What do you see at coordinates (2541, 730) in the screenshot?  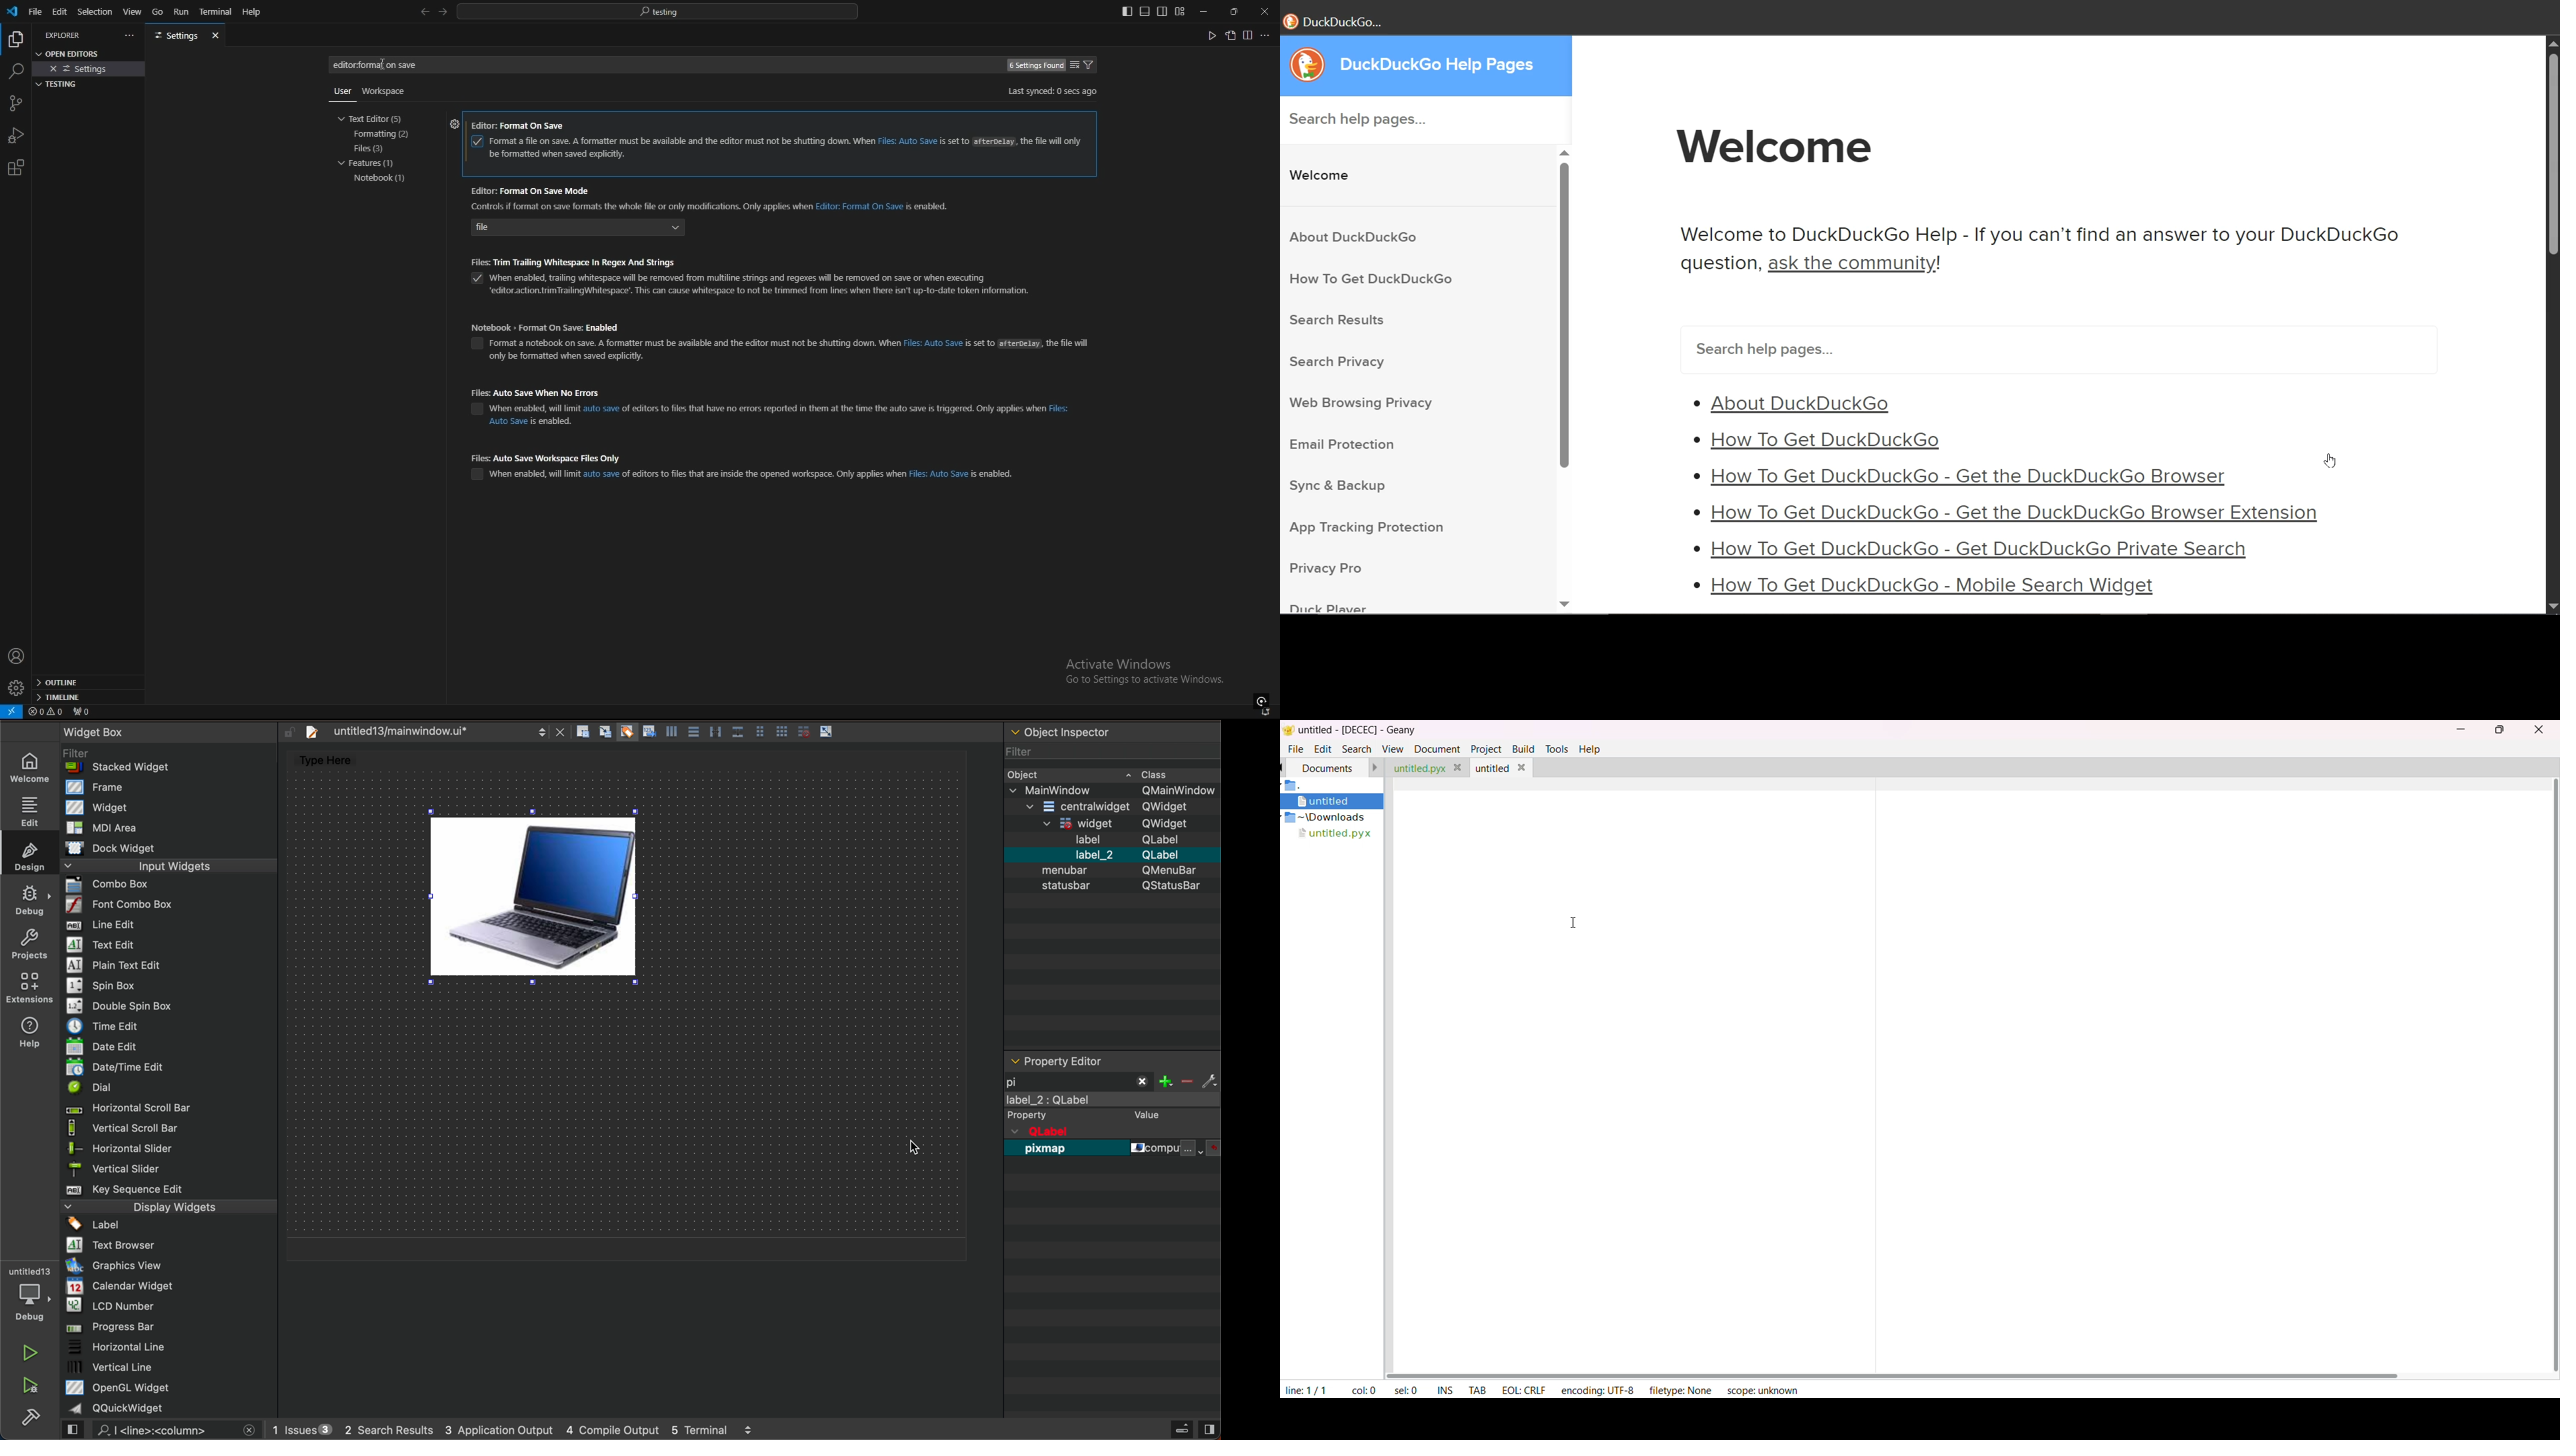 I see `close` at bounding box center [2541, 730].